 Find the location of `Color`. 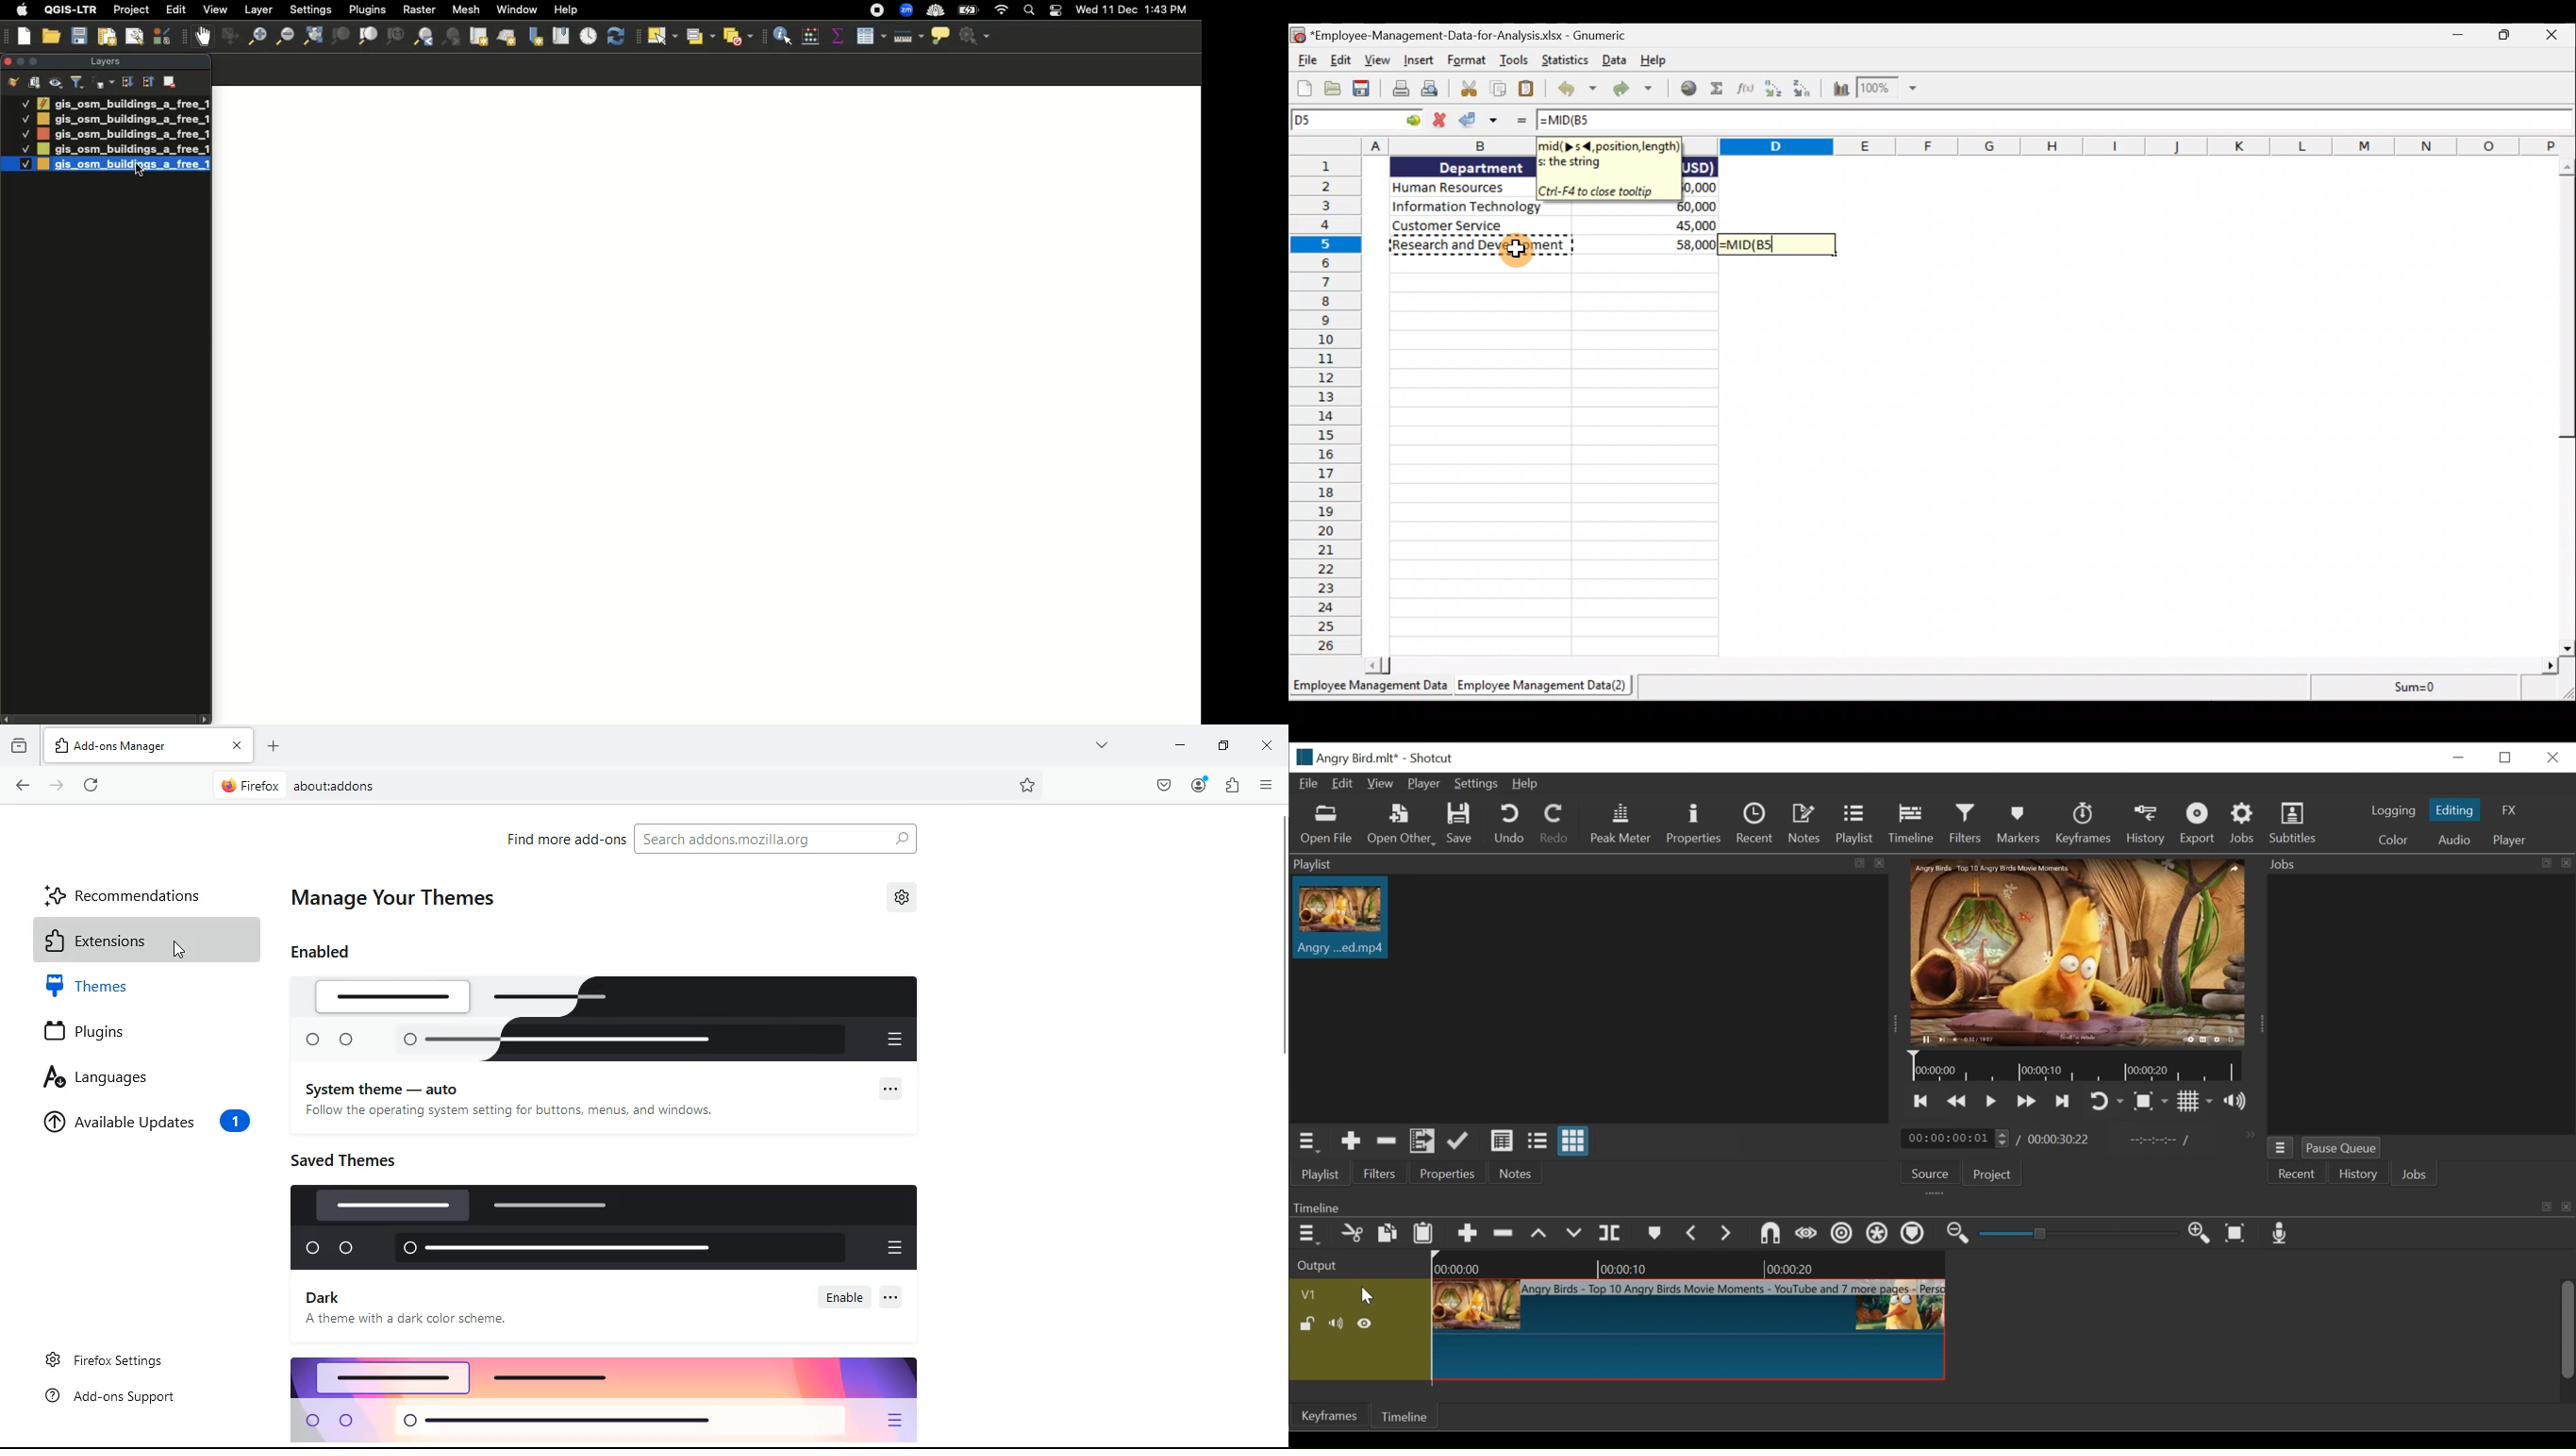

Color is located at coordinates (2396, 841).